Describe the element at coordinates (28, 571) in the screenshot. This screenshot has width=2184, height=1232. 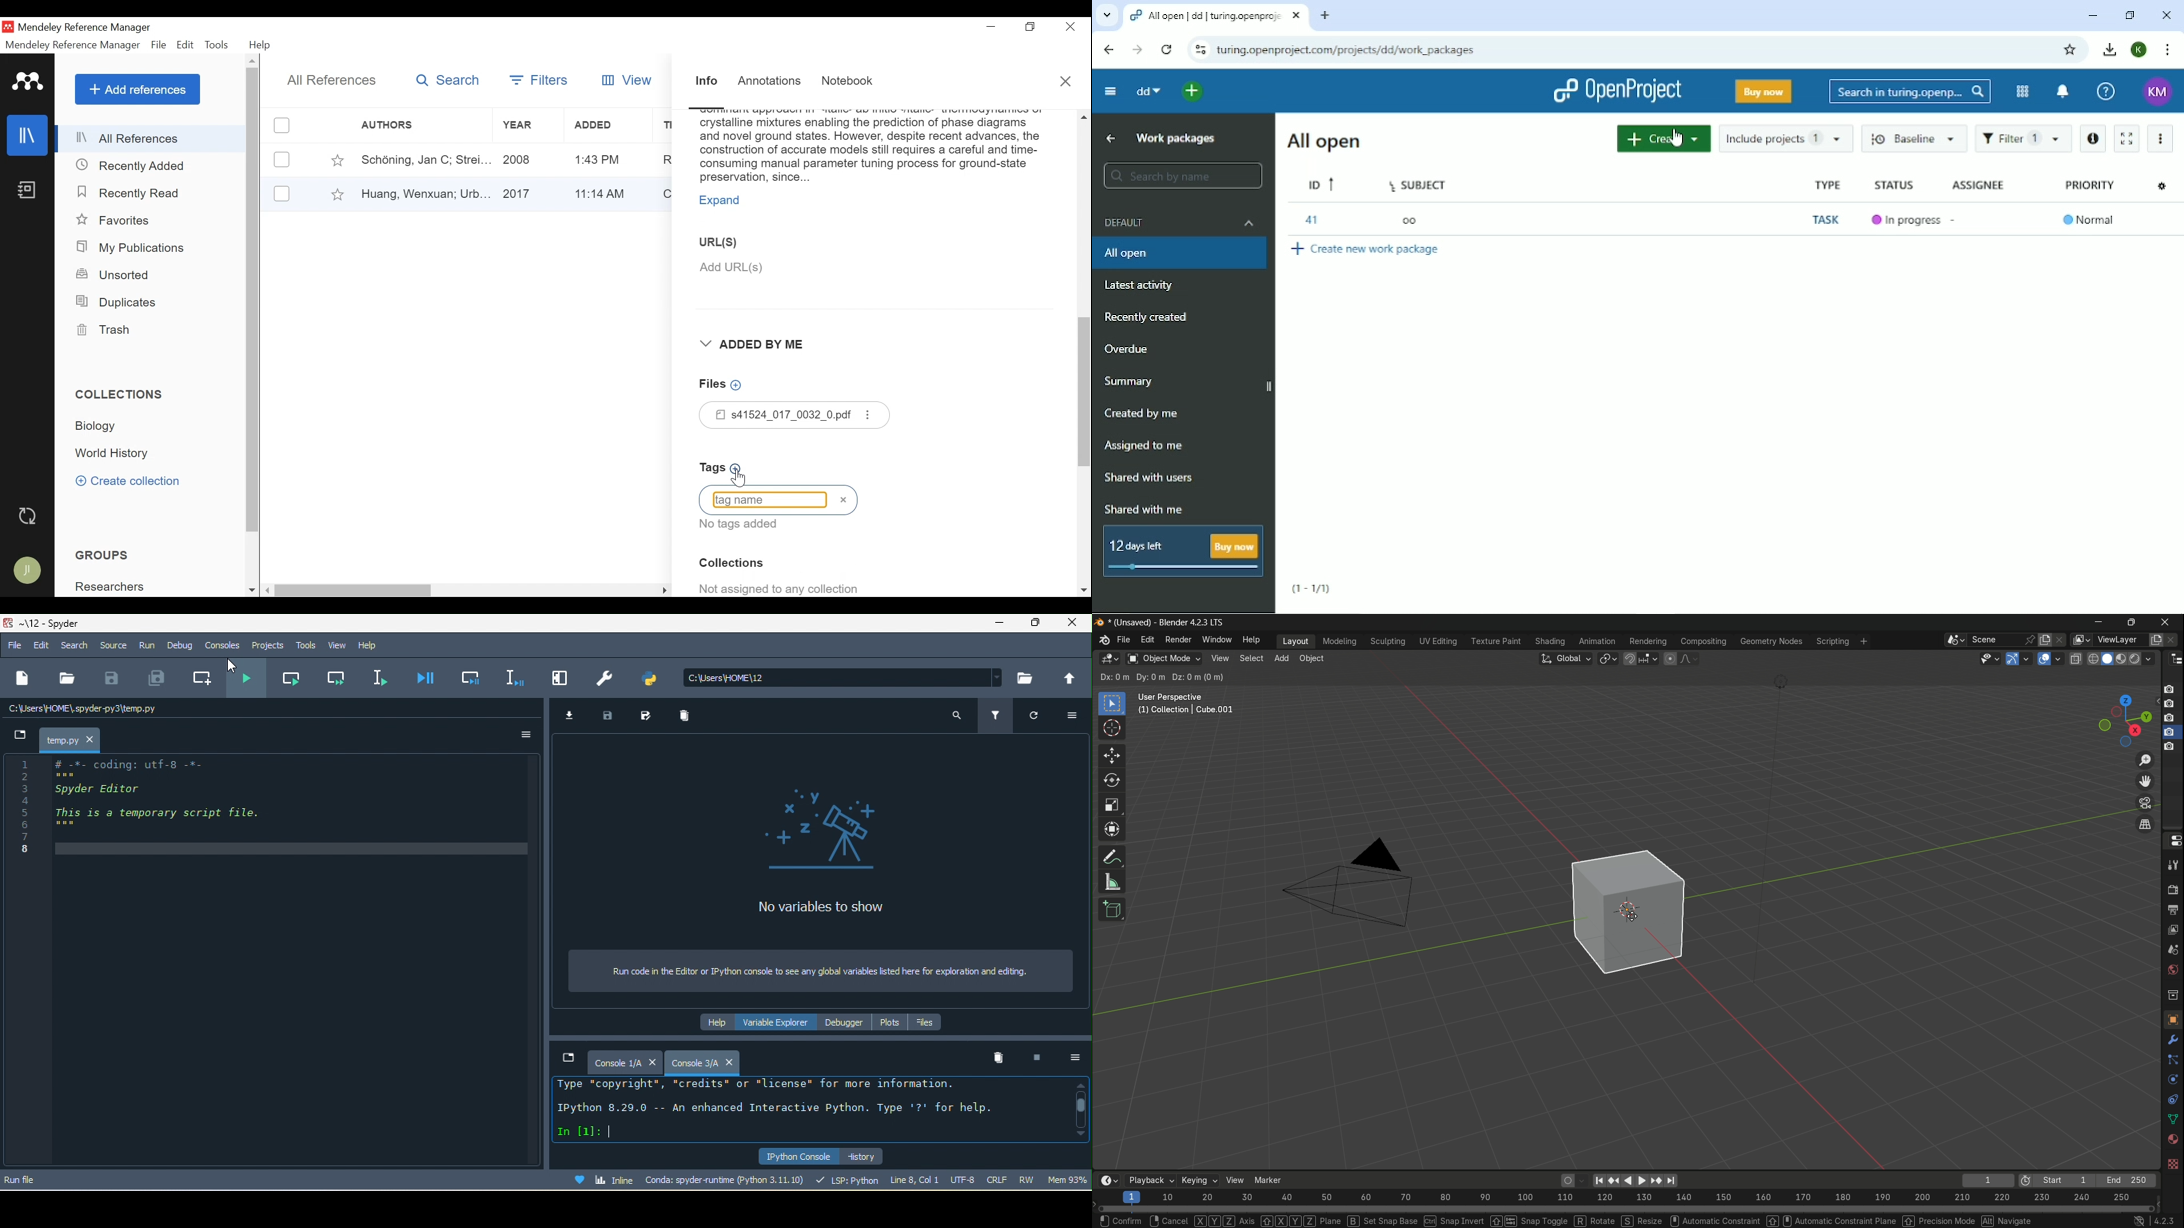
I see `Avatar` at that location.